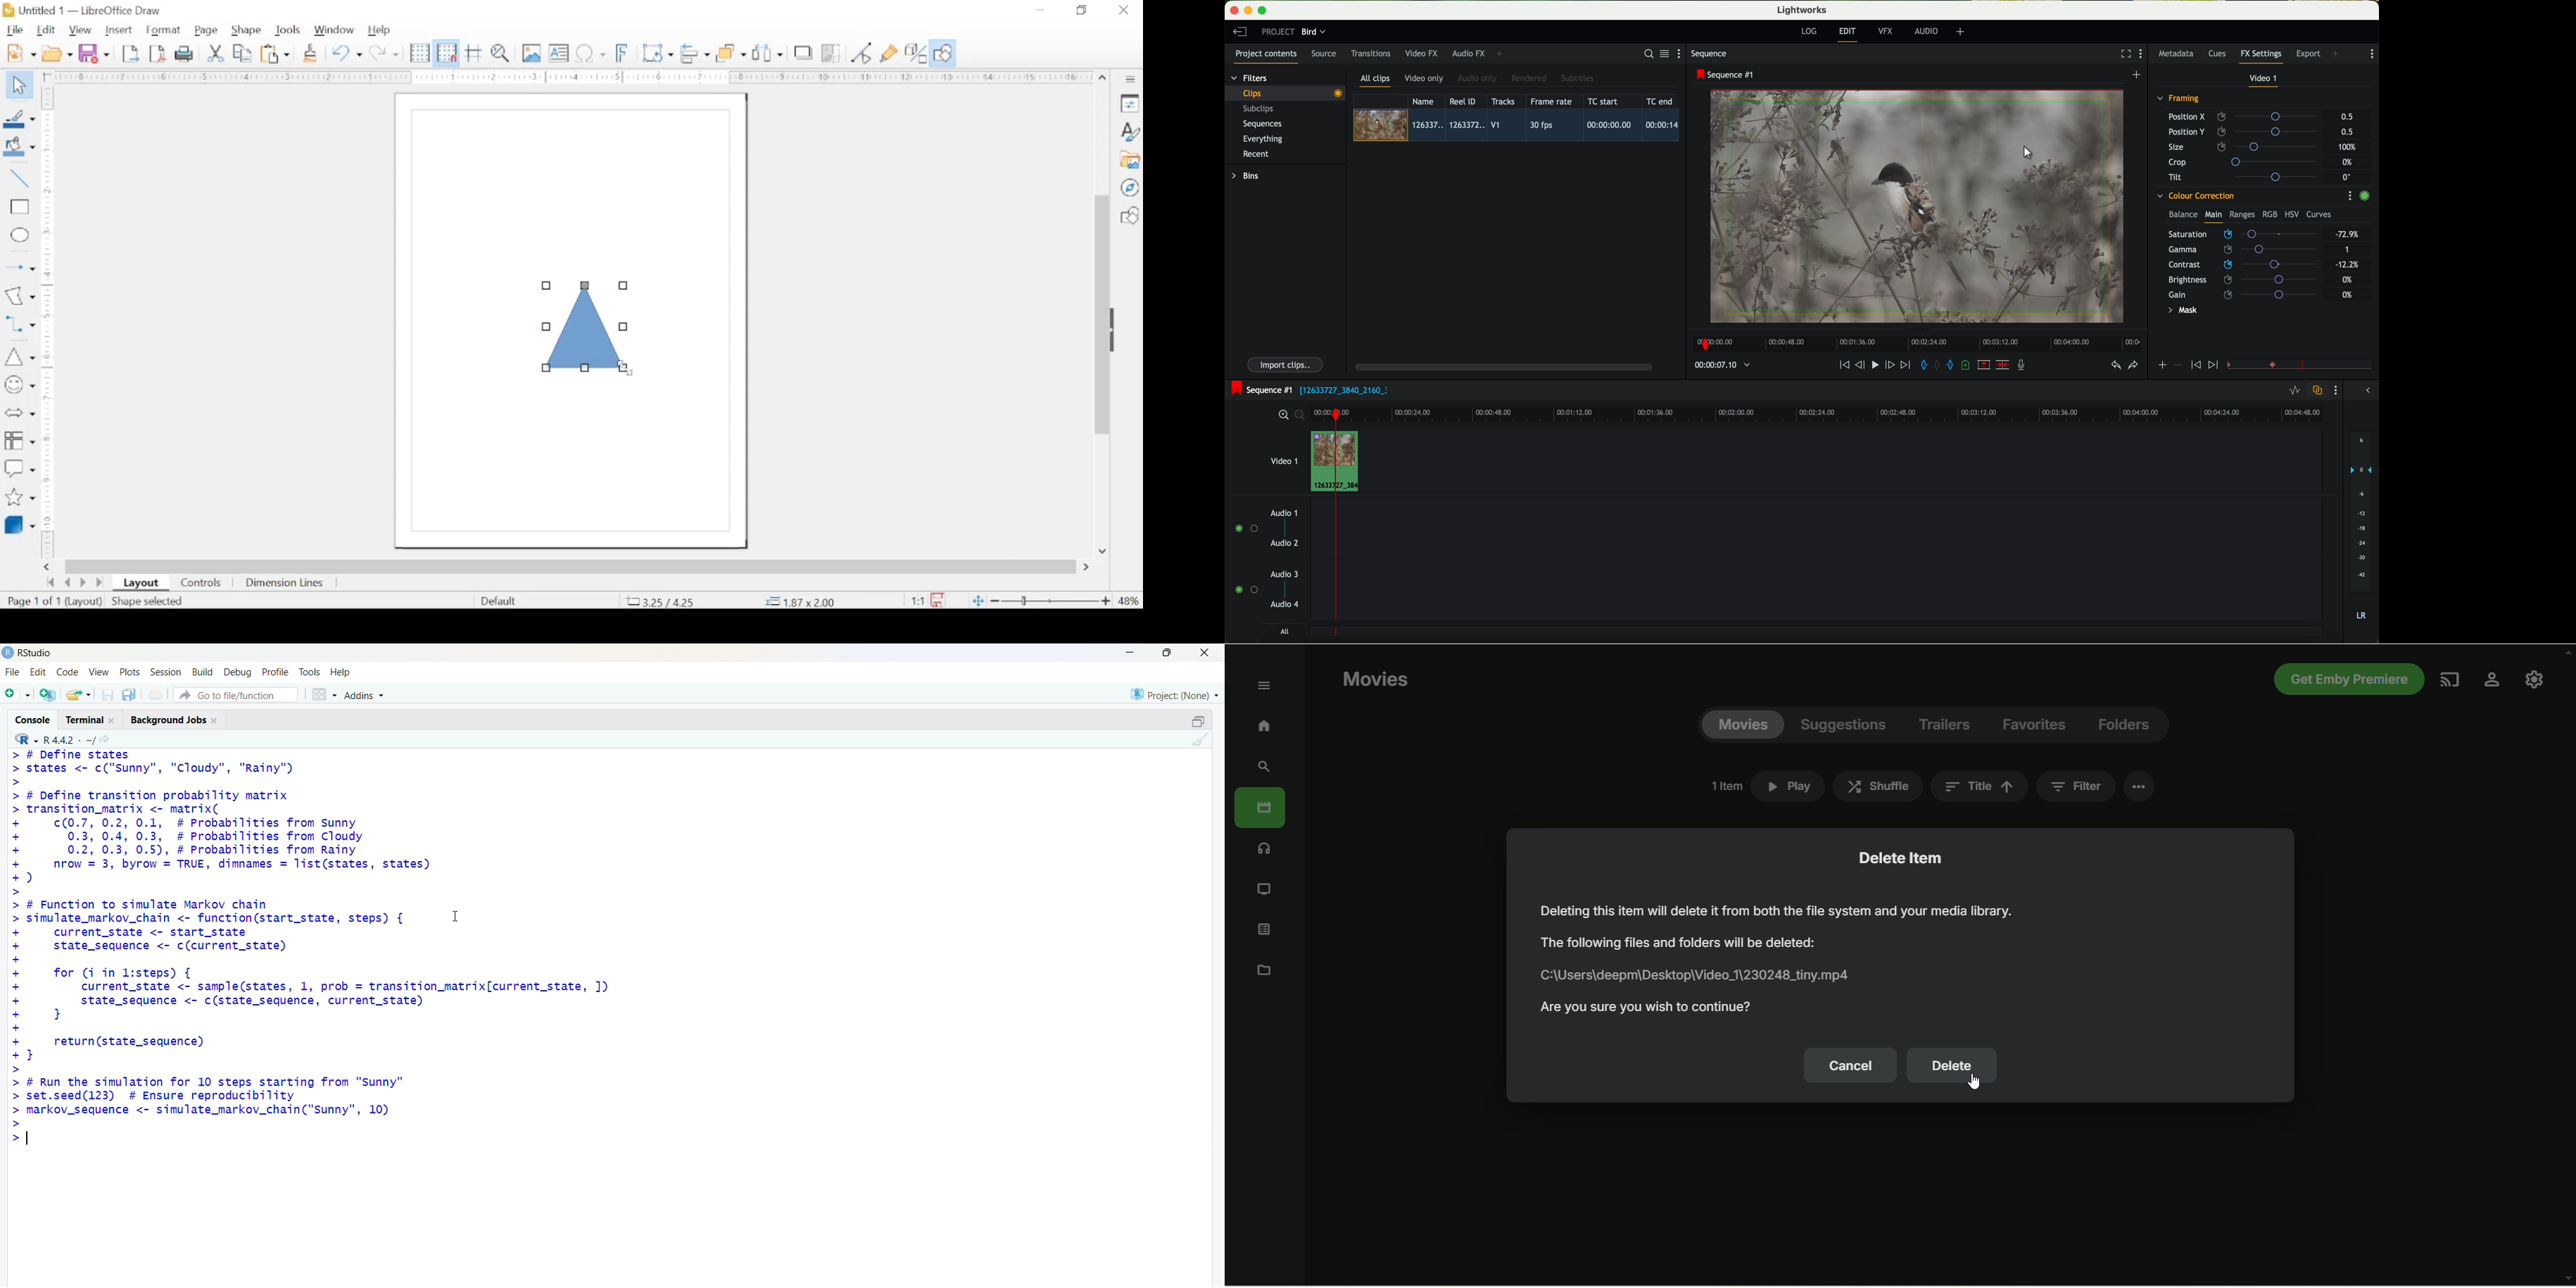 This screenshot has width=2576, height=1288. I want to click on edit, so click(46, 30).